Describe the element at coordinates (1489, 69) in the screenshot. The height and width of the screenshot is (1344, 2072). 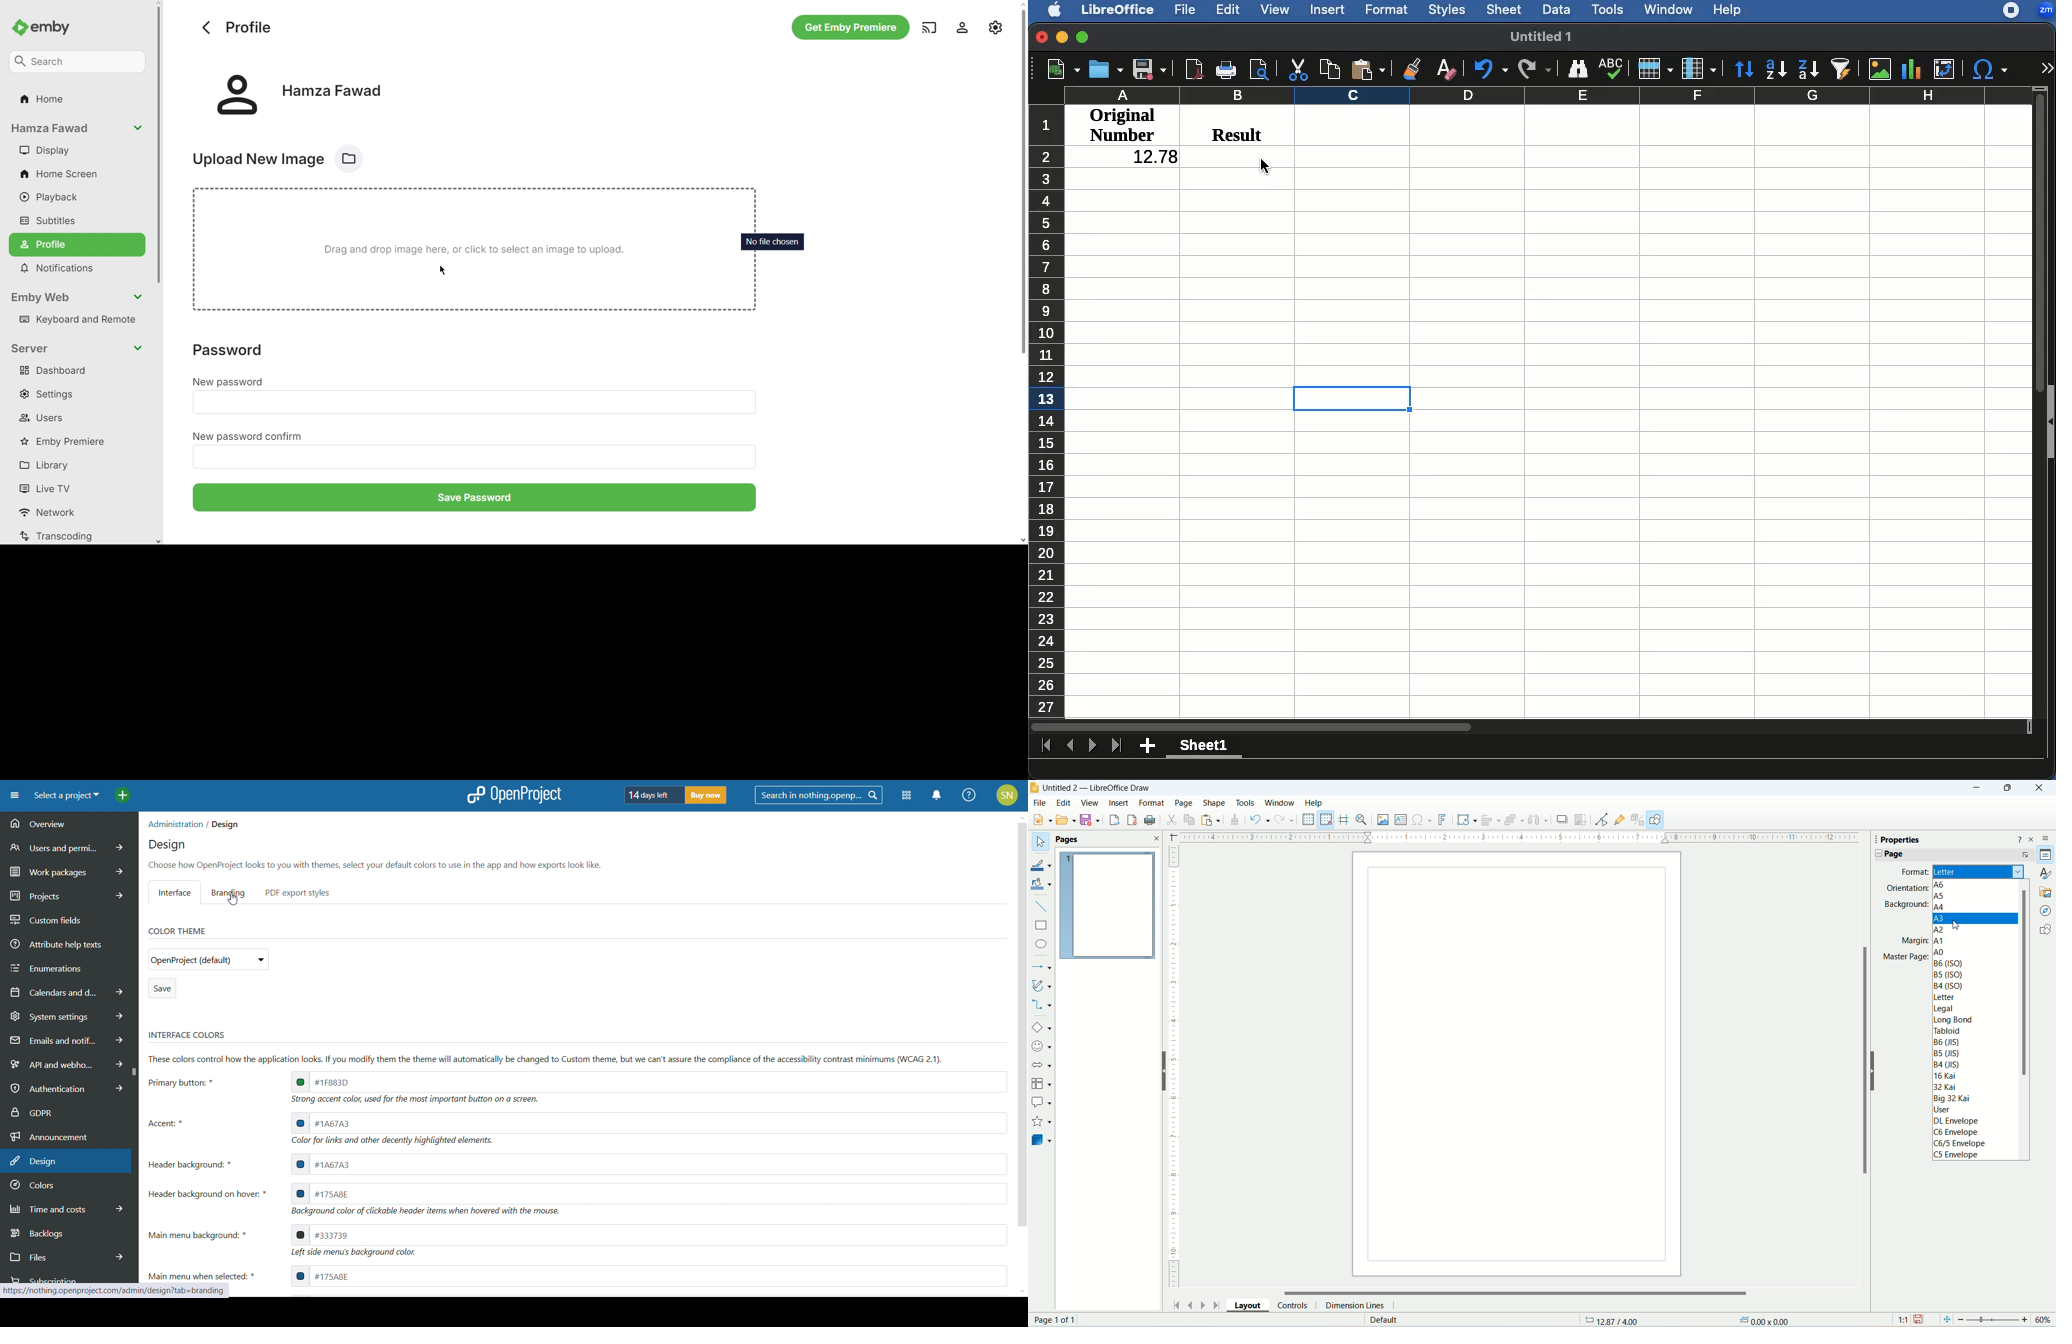
I see `Undo` at that location.